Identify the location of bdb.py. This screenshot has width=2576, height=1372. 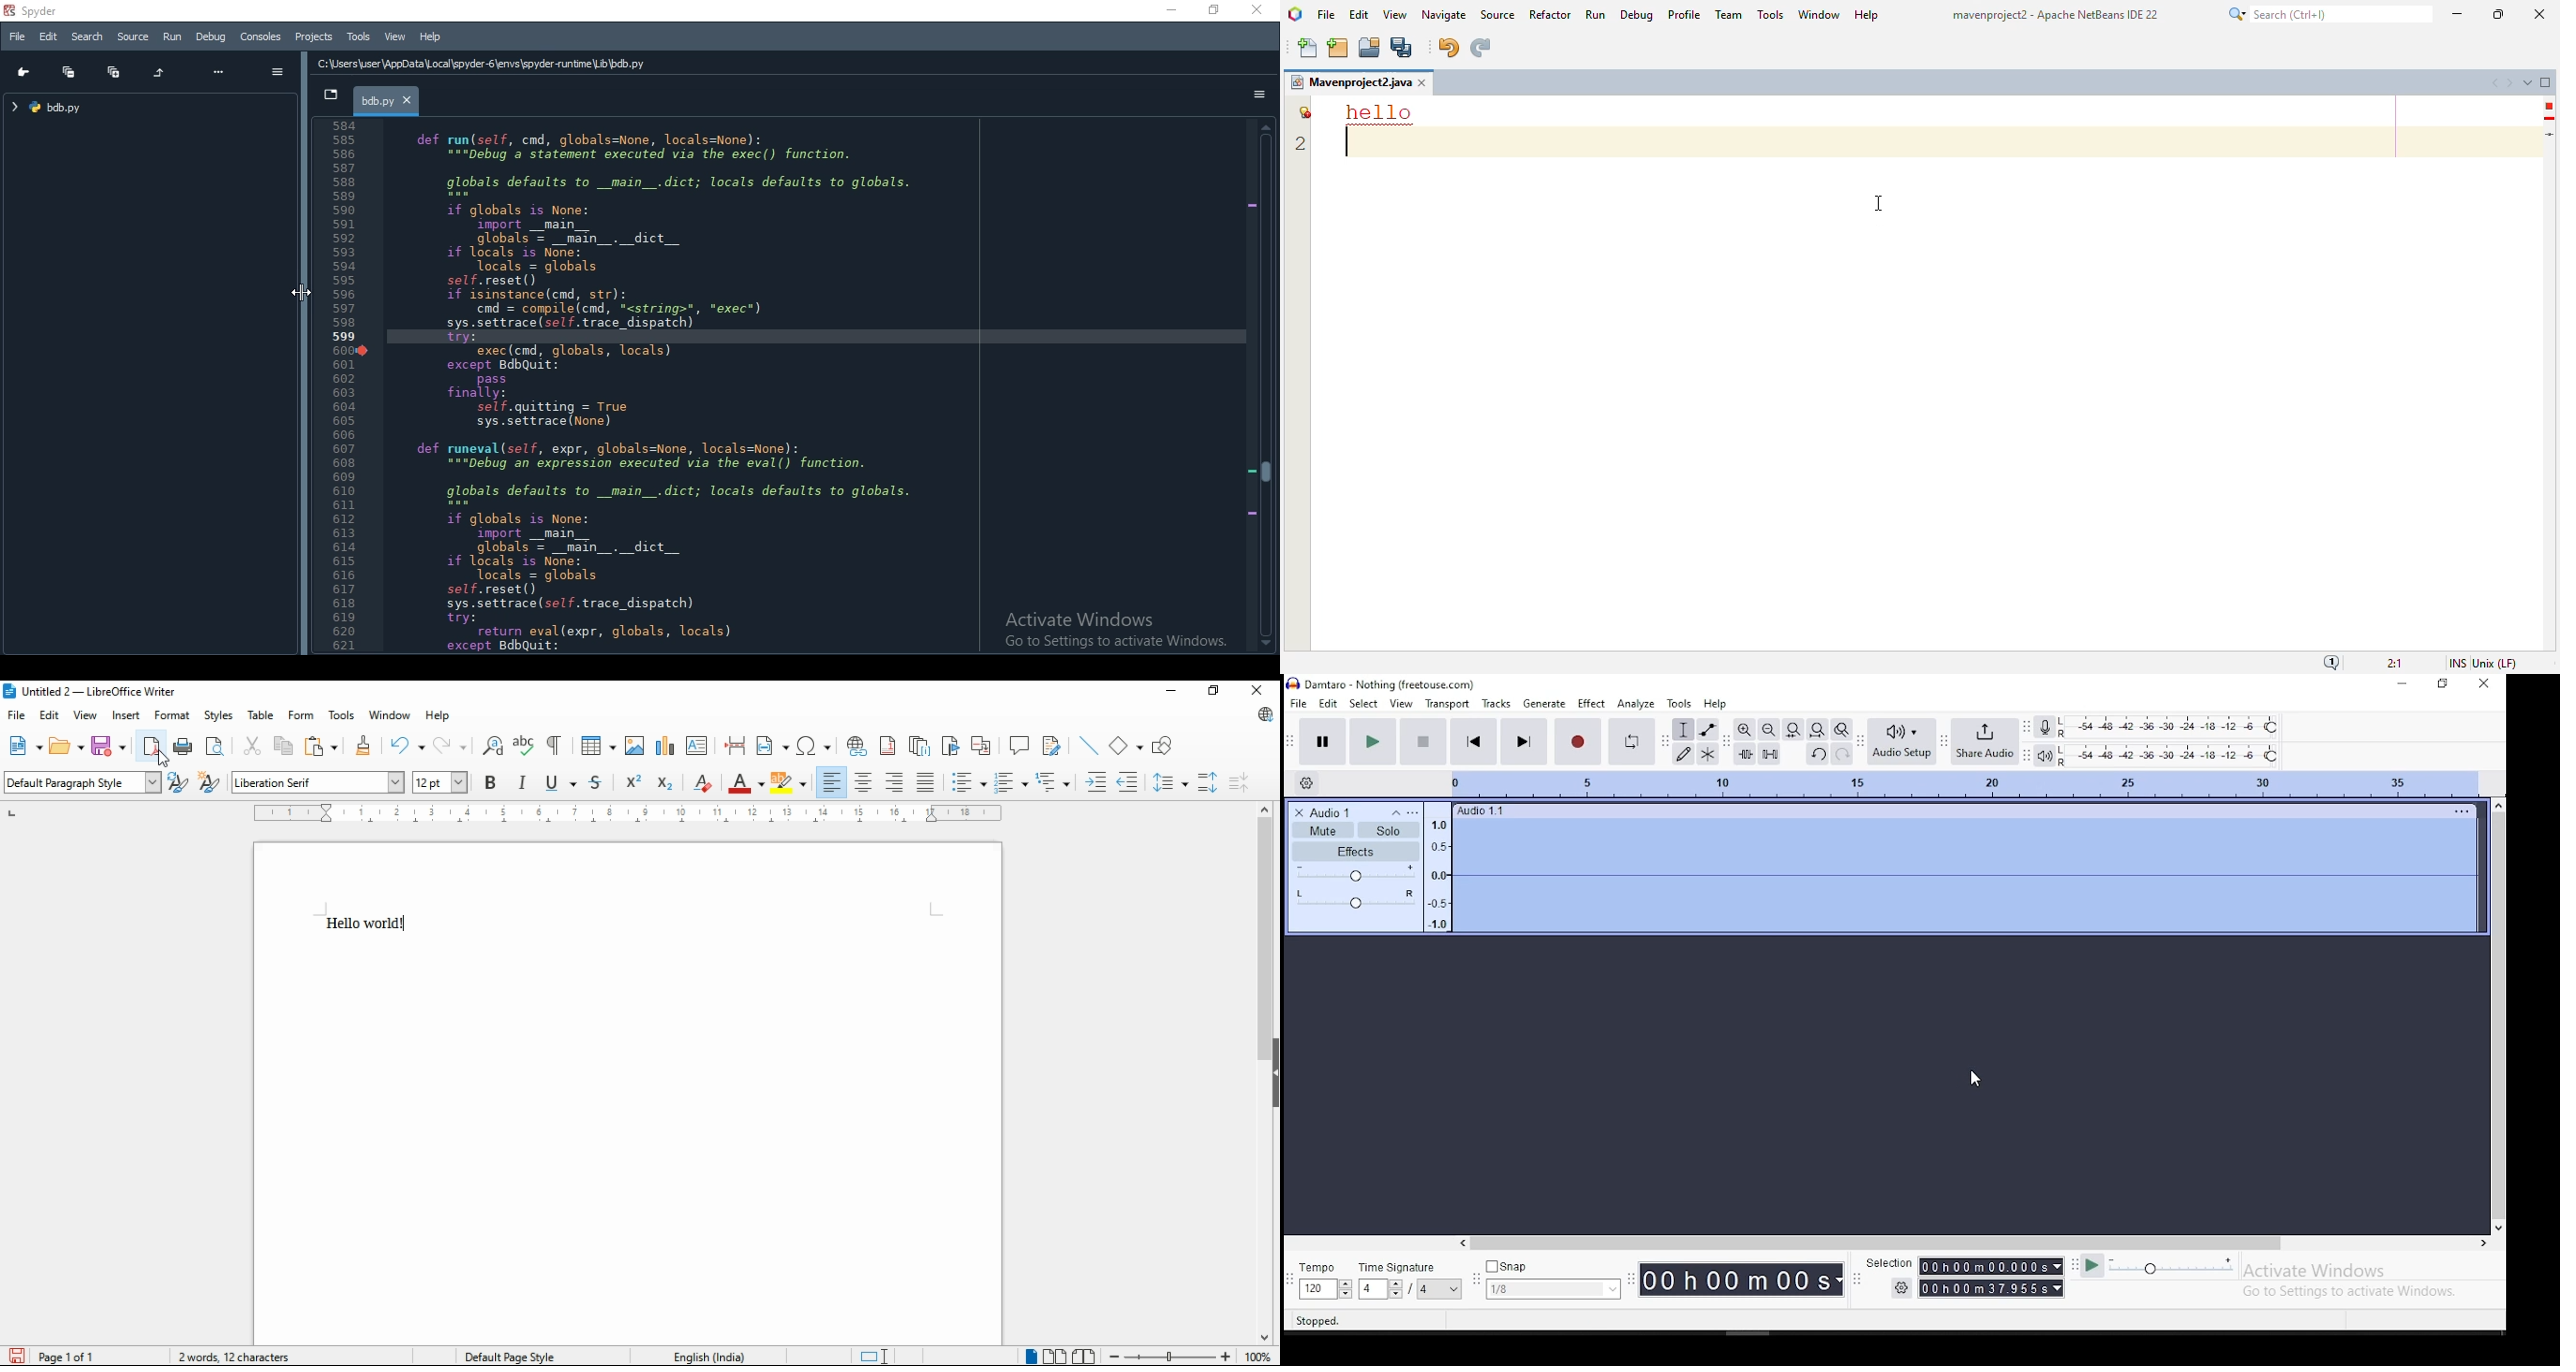
(387, 101).